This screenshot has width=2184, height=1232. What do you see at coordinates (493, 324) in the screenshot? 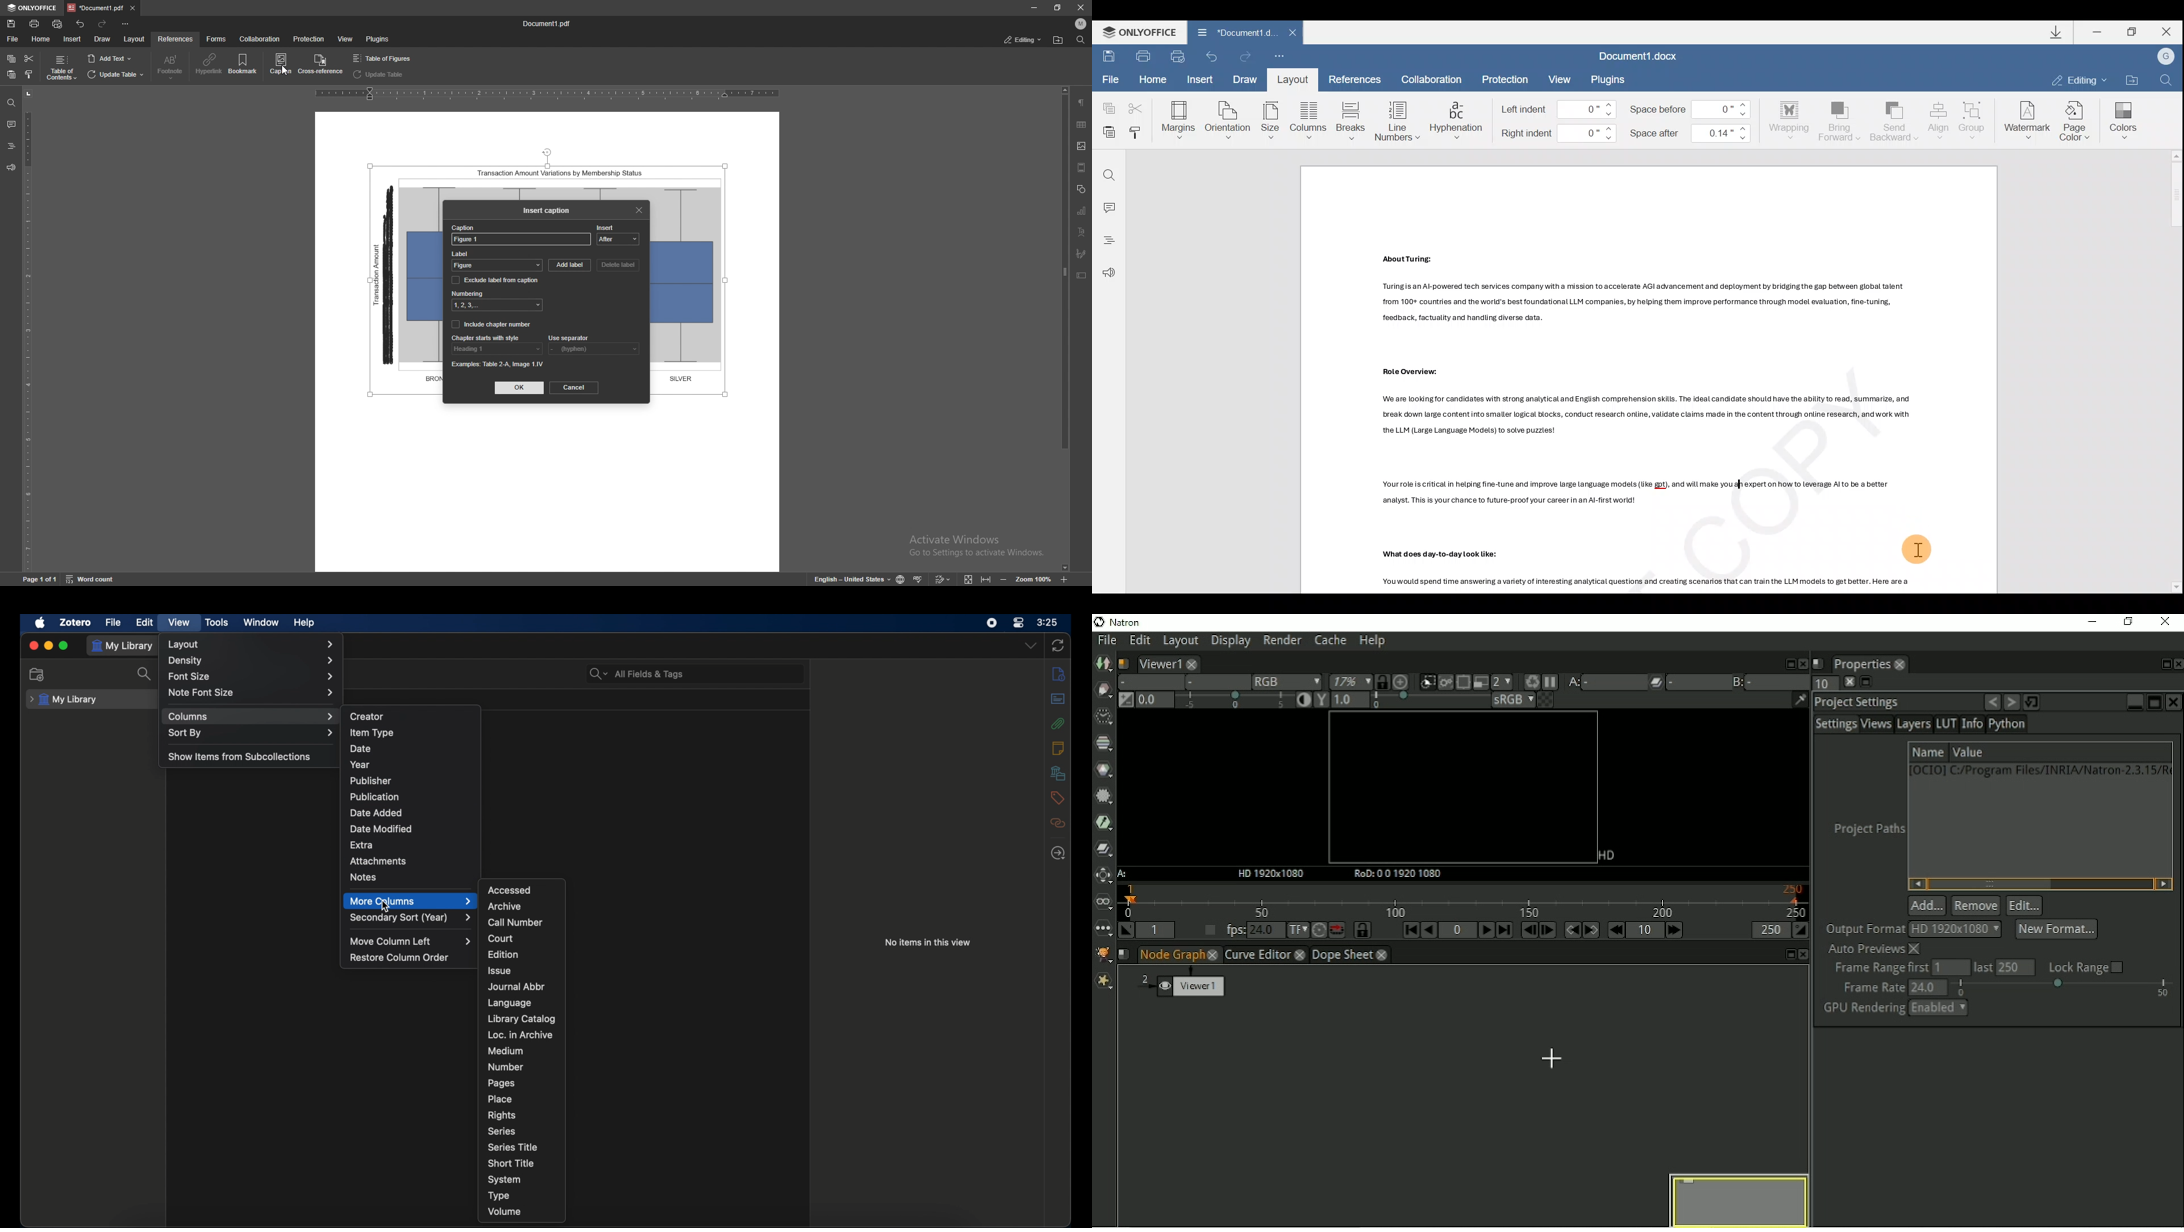
I see `include chapter number` at bounding box center [493, 324].